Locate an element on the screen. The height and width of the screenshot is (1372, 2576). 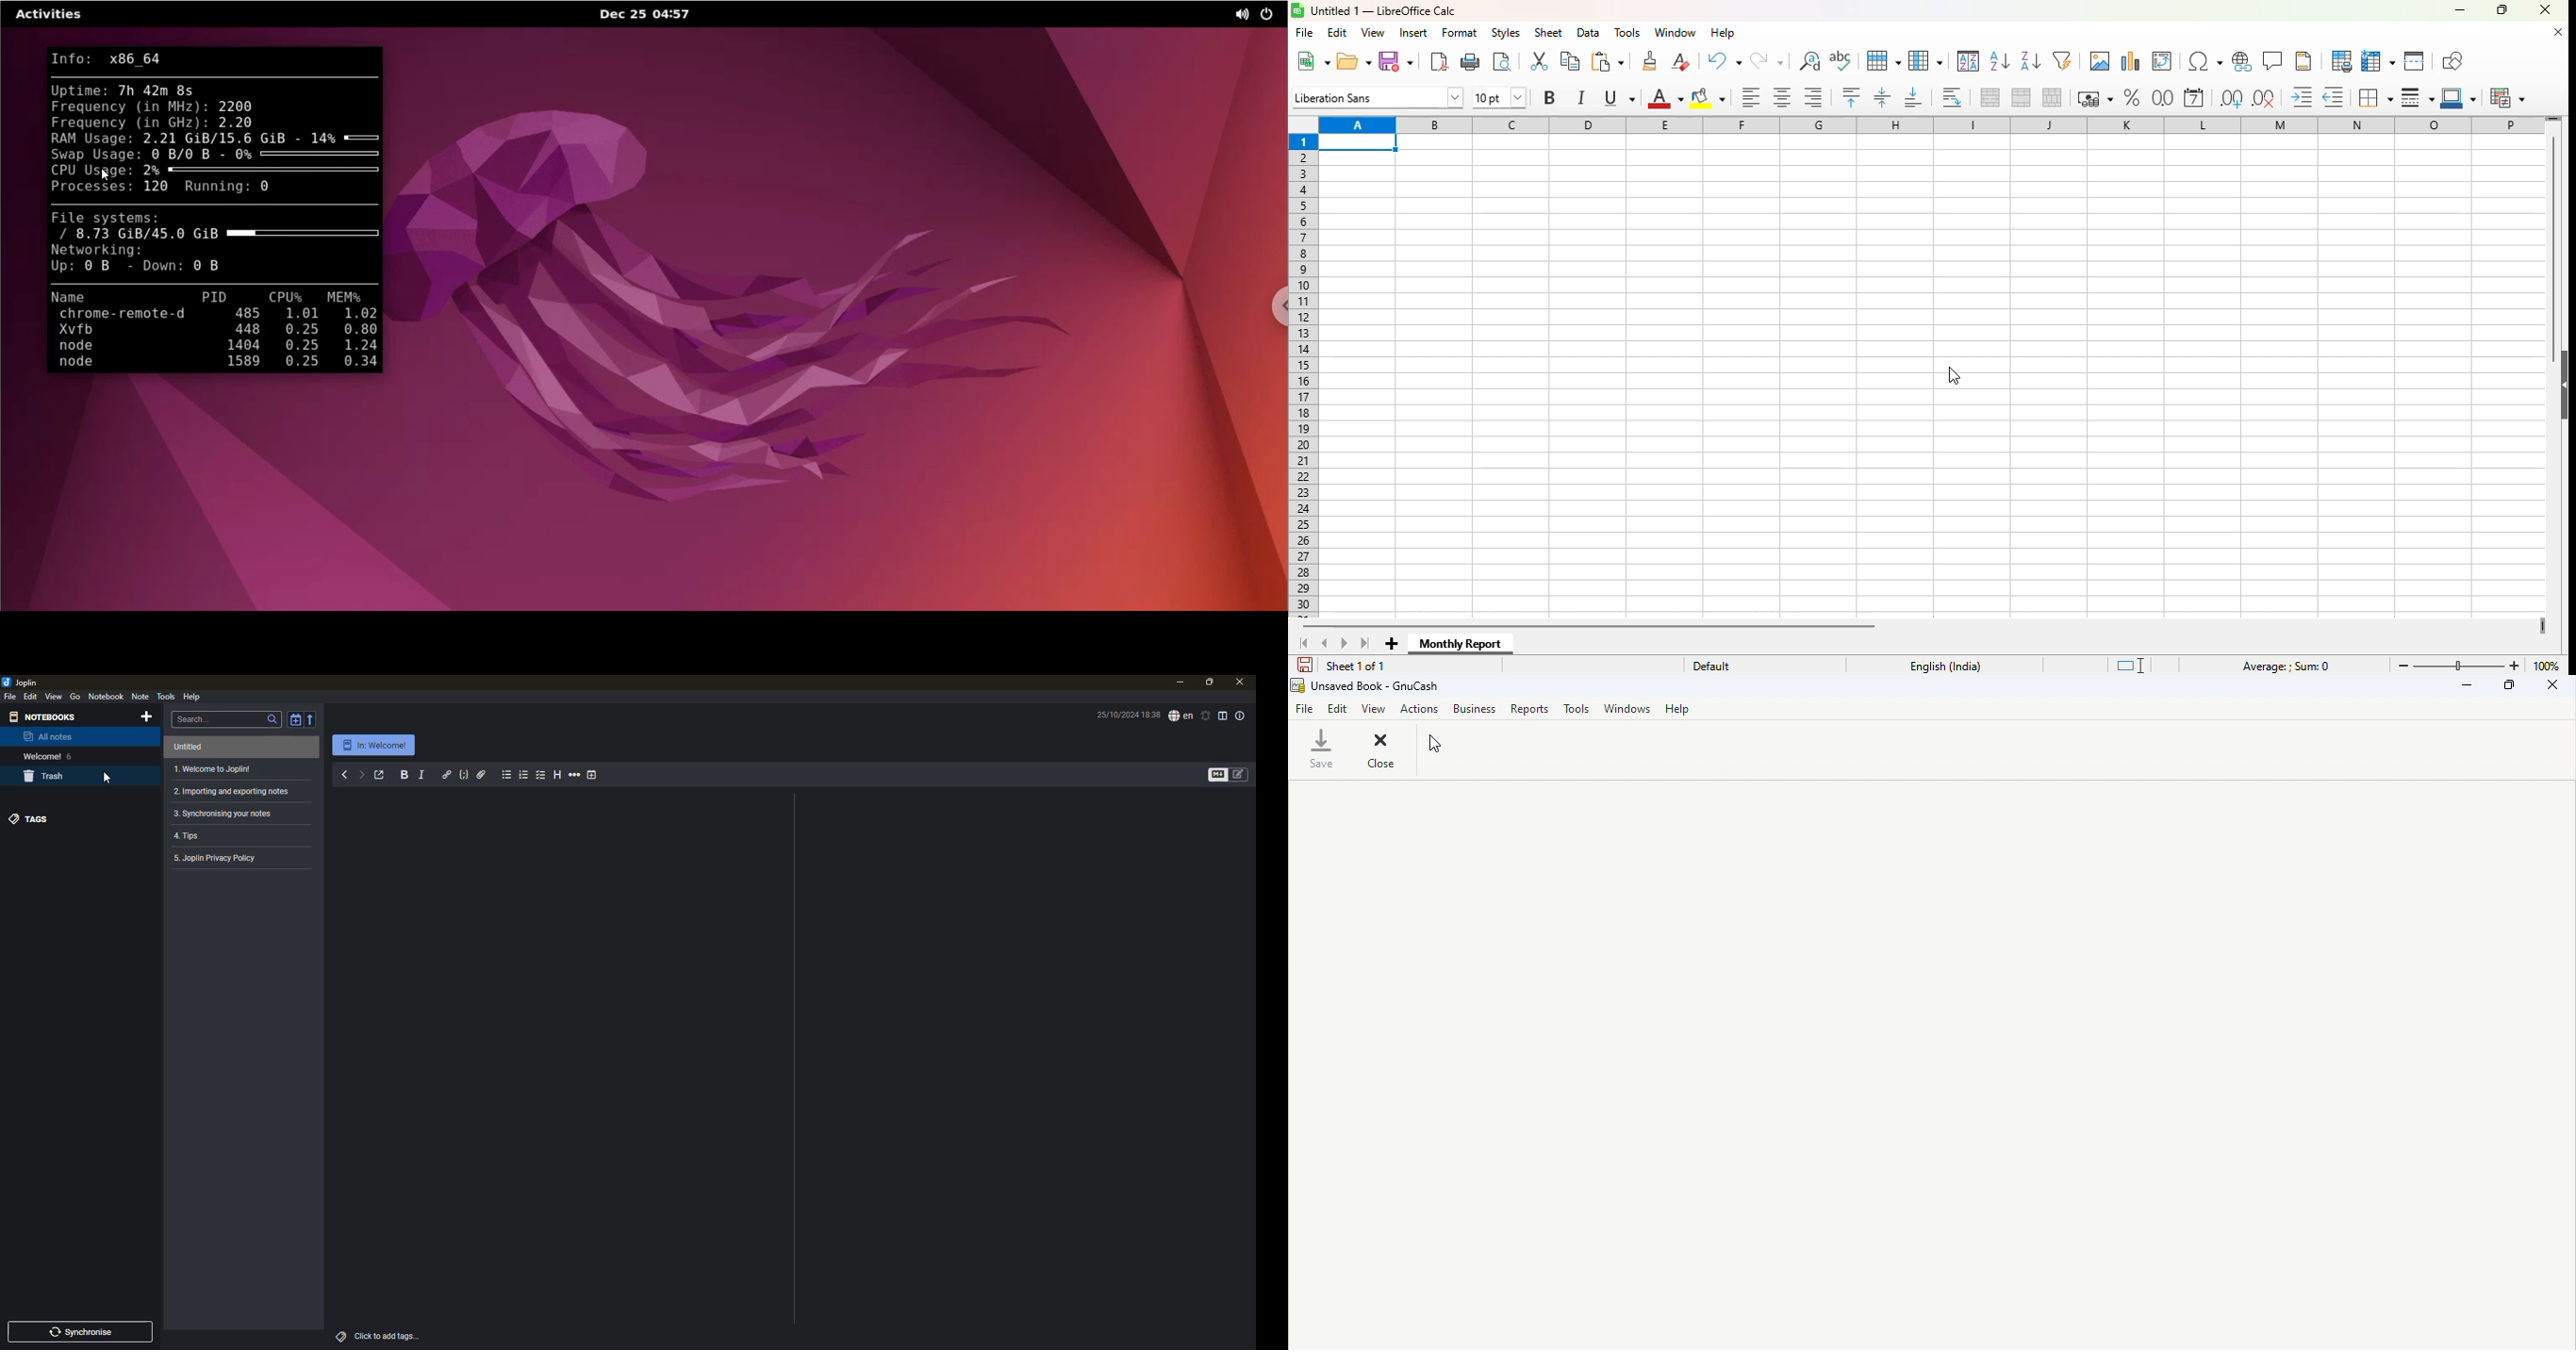
3. synchronising your notes is located at coordinates (228, 814).